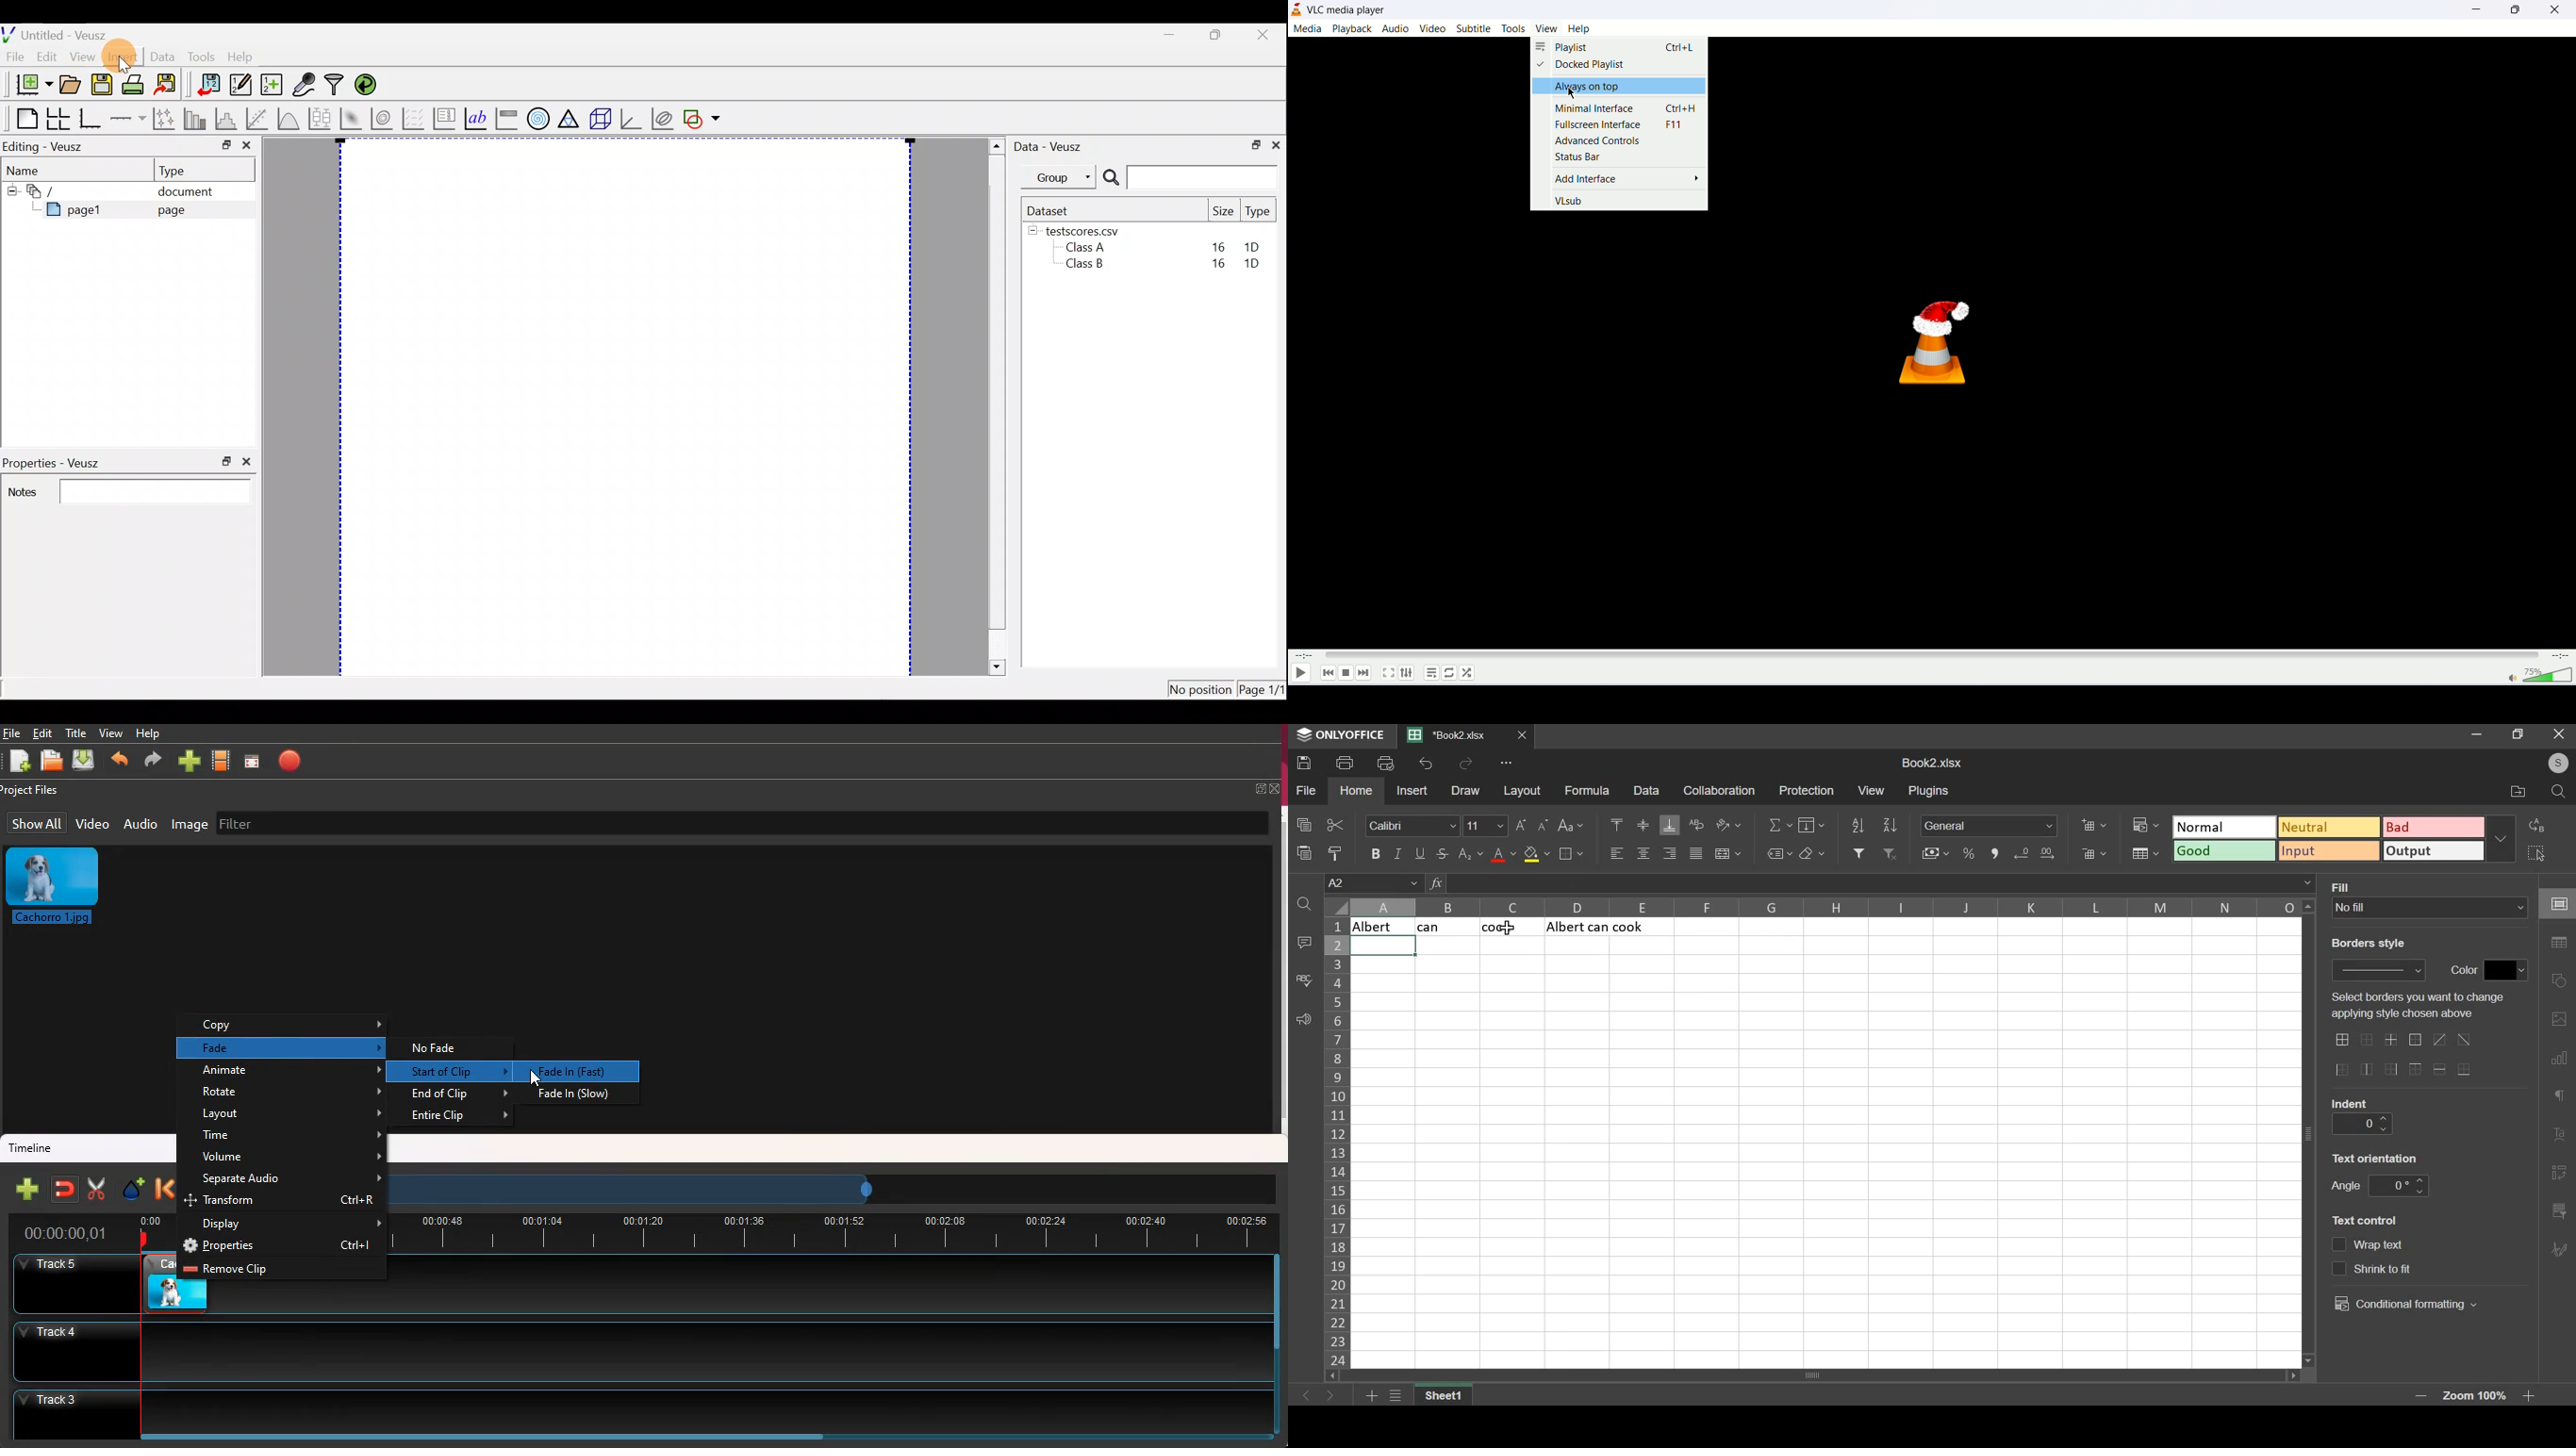 The height and width of the screenshot is (1456, 2576). I want to click on clear, so click(1812, 853).